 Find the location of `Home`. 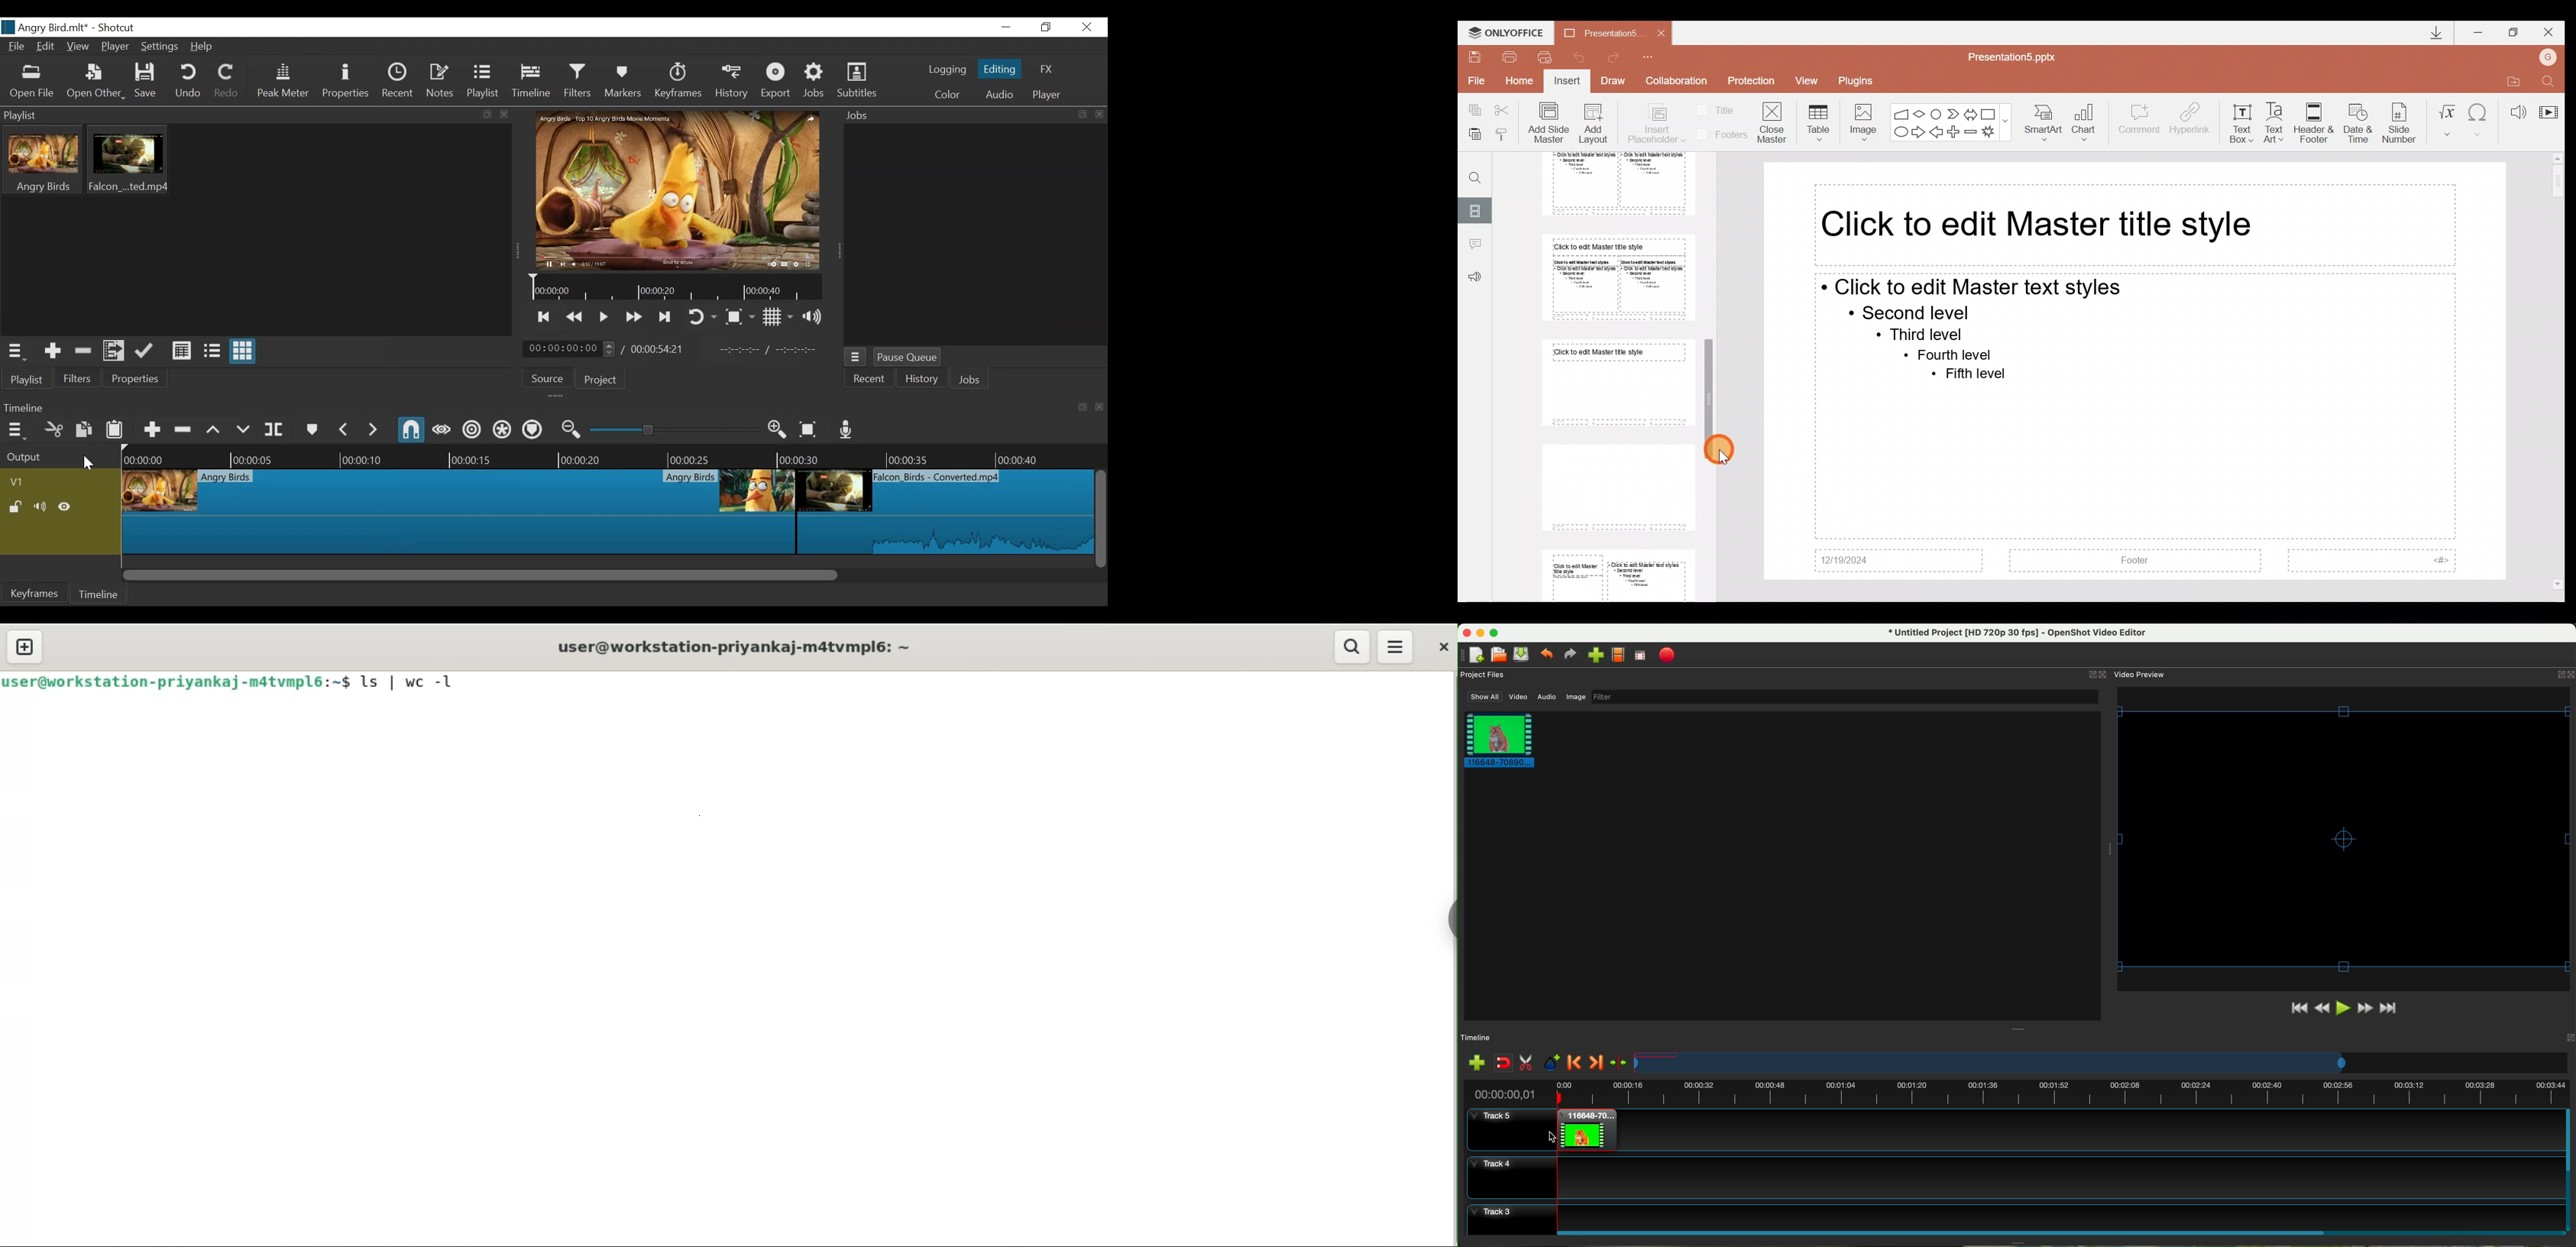

Home is located at coordinates (1521, 84).